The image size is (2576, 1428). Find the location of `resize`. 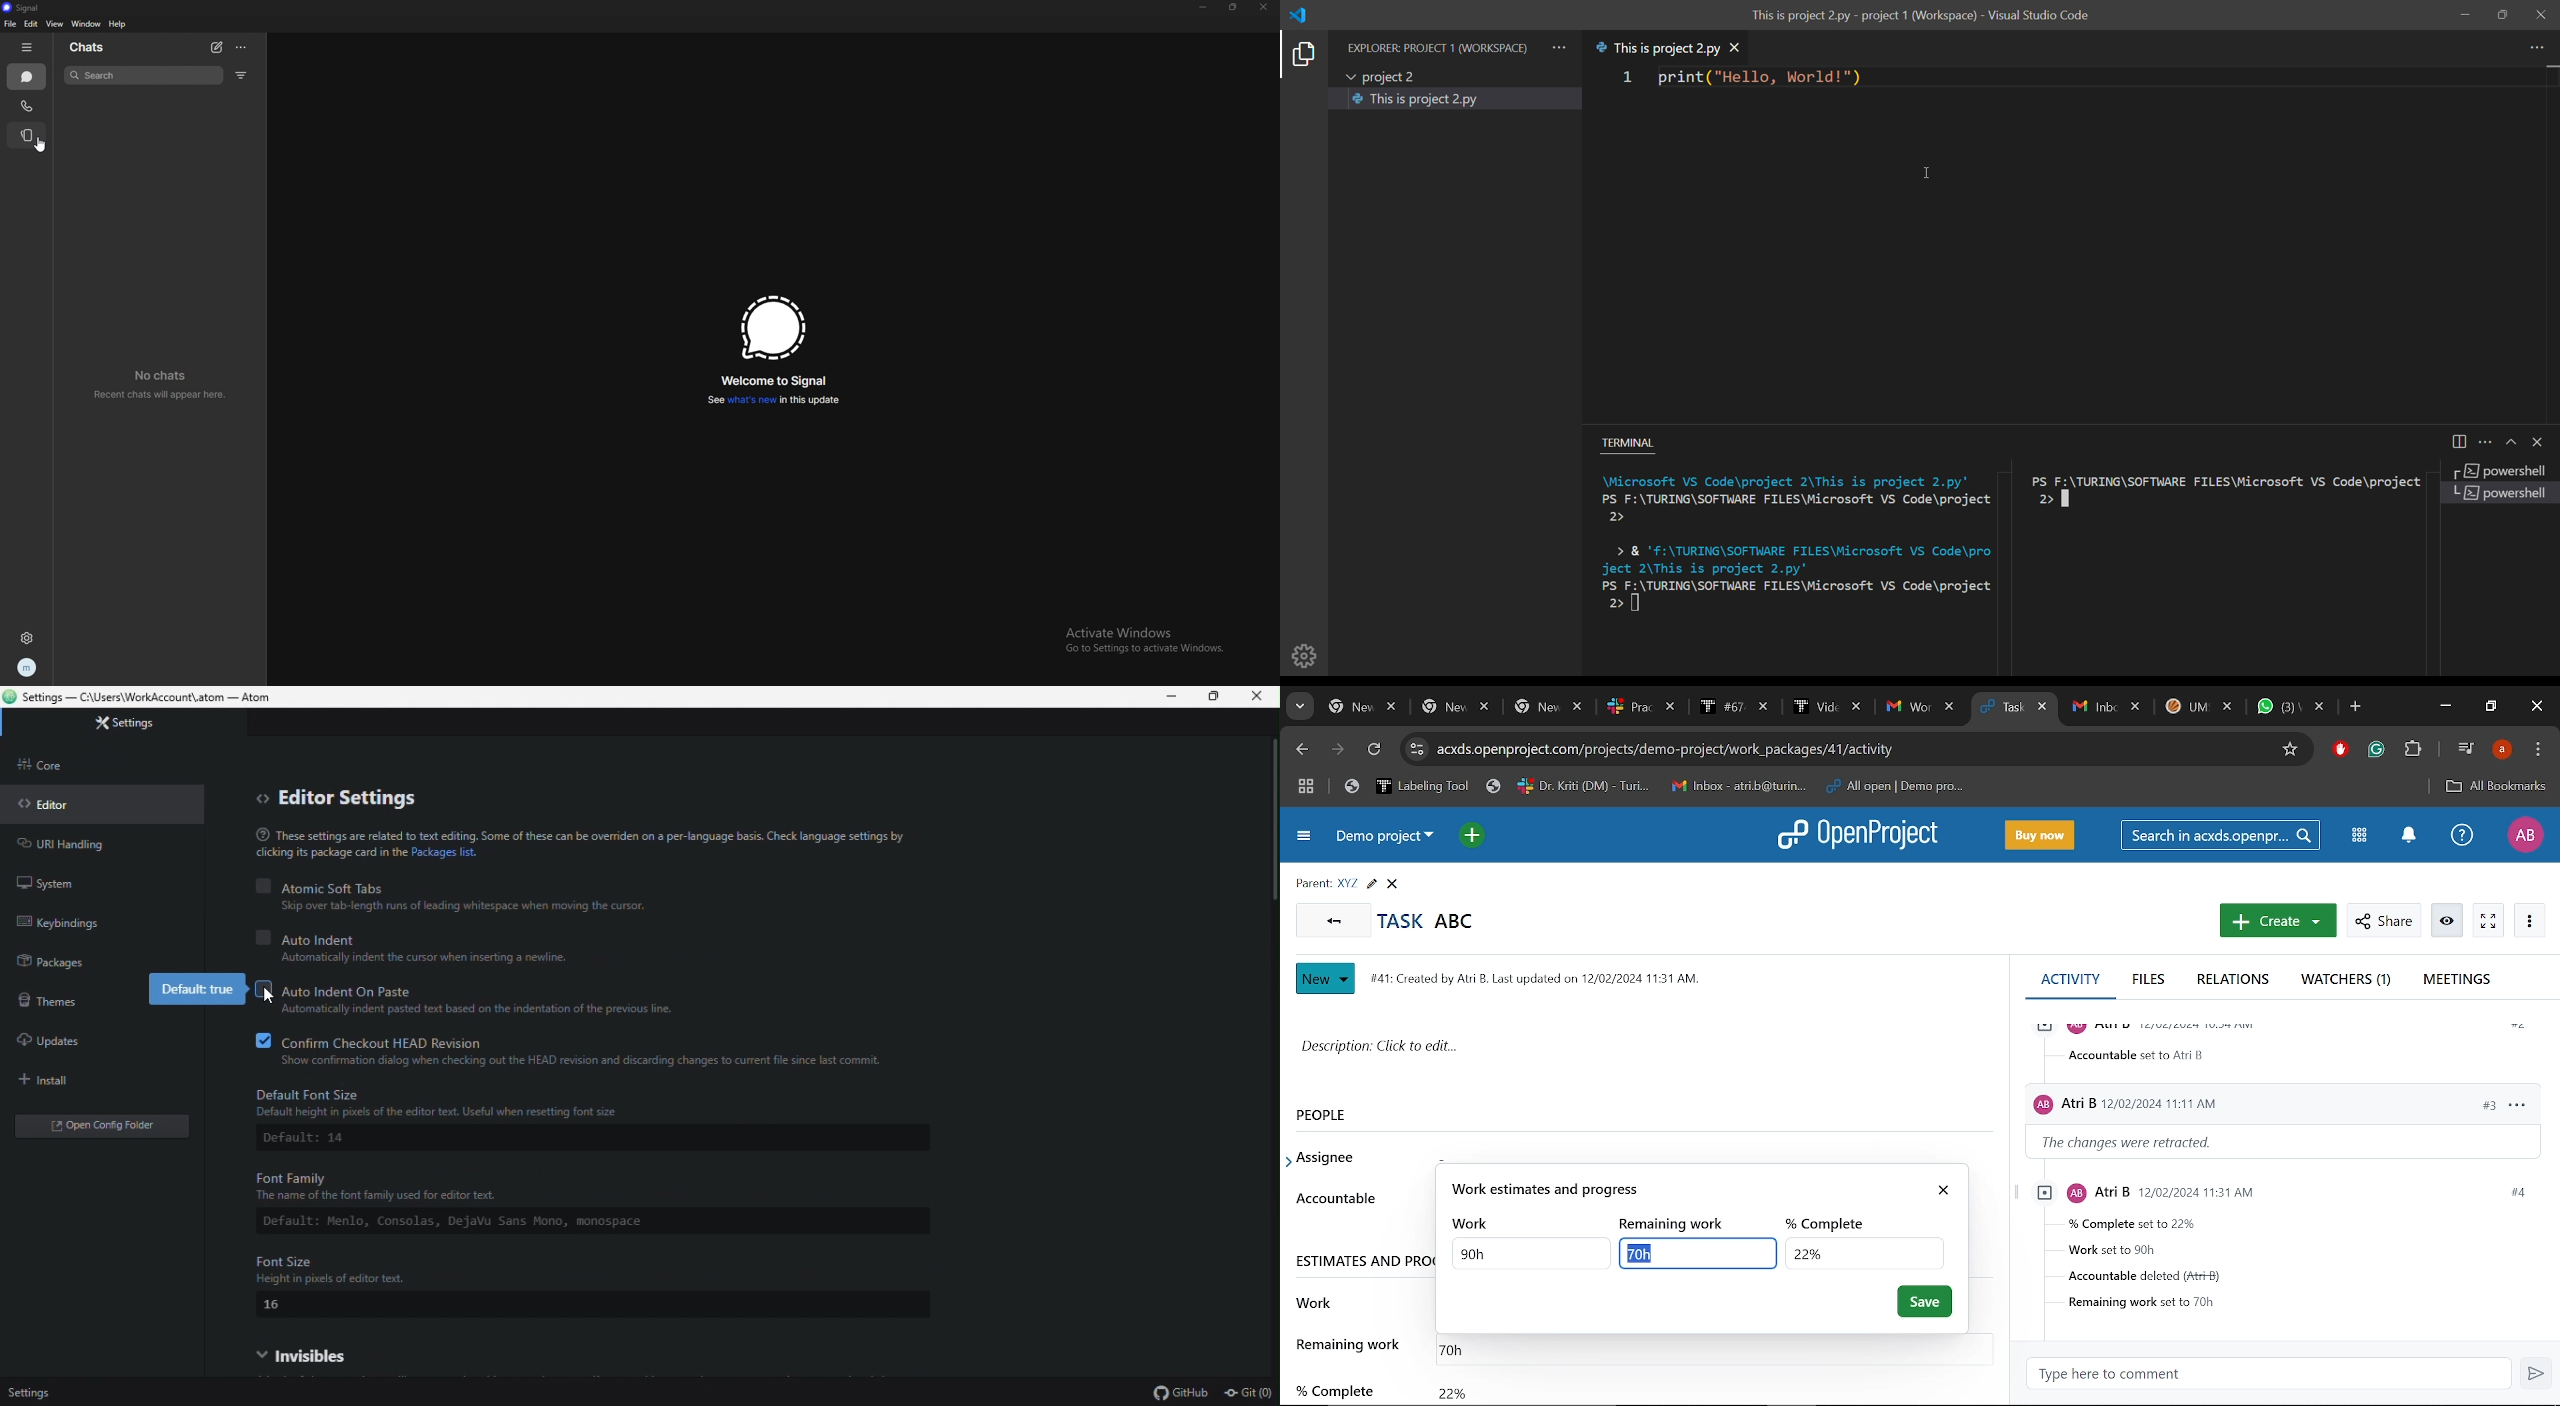

resize is located at coordinates (1233, 7).